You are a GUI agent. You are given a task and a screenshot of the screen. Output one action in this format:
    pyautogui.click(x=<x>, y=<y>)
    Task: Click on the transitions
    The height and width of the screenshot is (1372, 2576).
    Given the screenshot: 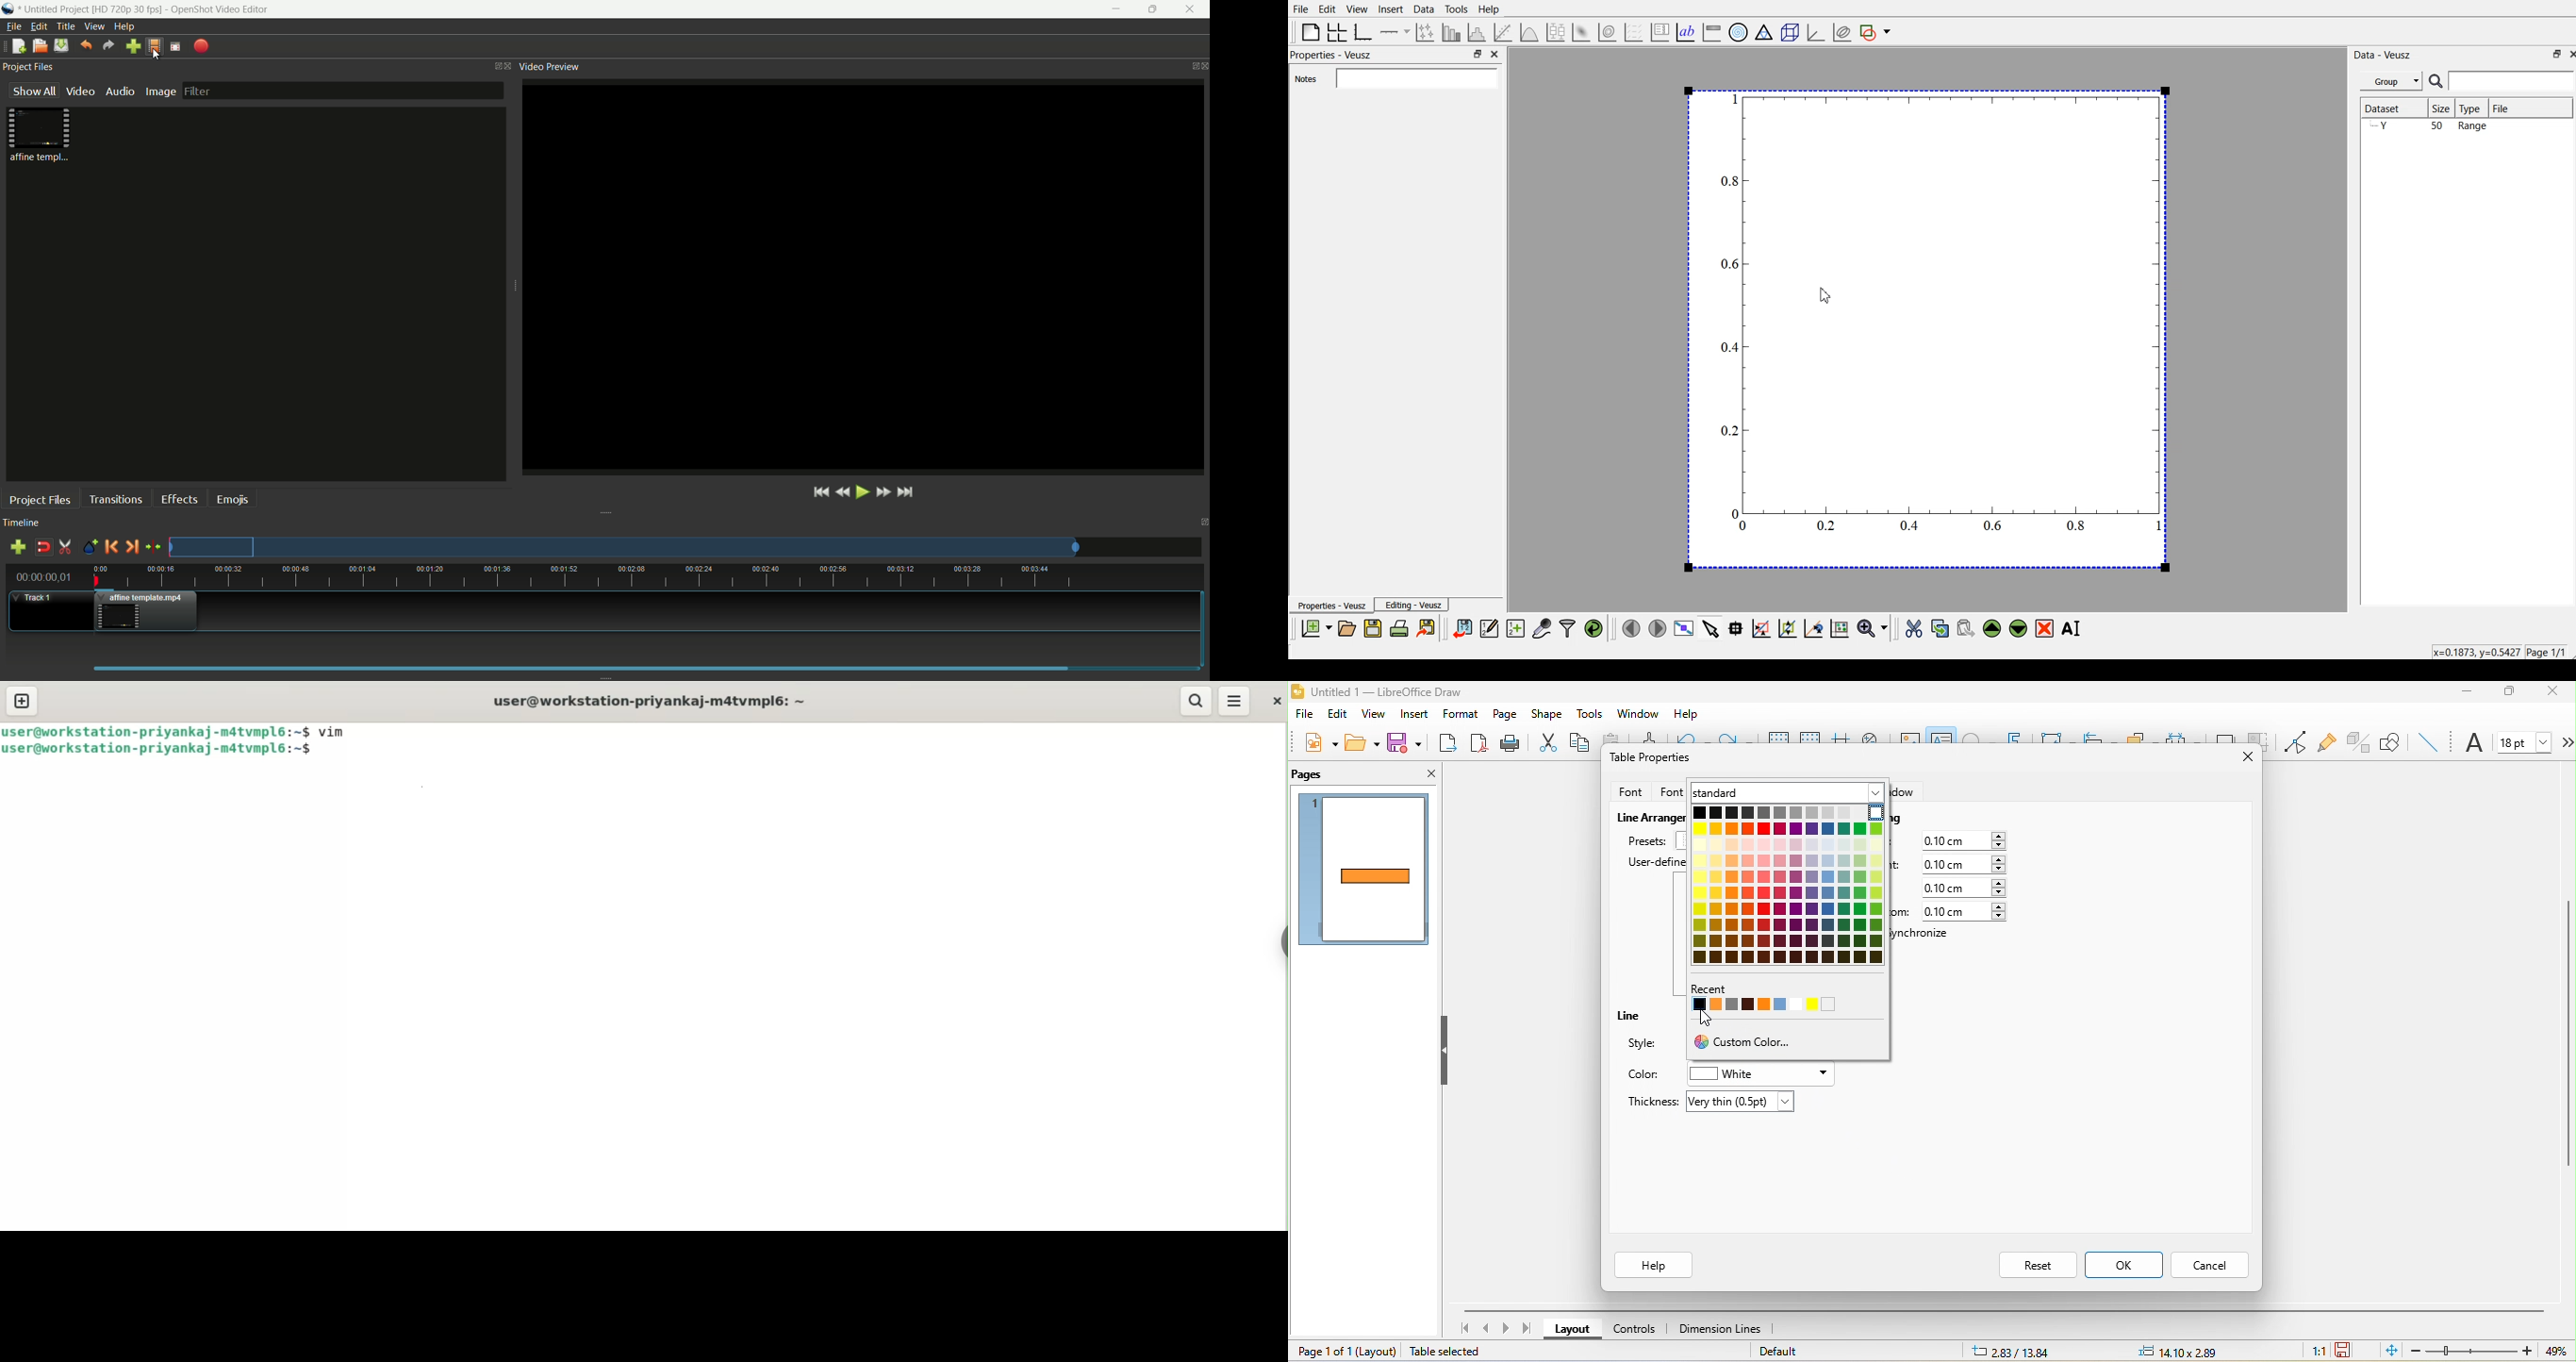 What is the action you would take?
    pyautogui.click(x=115, y=499)
    